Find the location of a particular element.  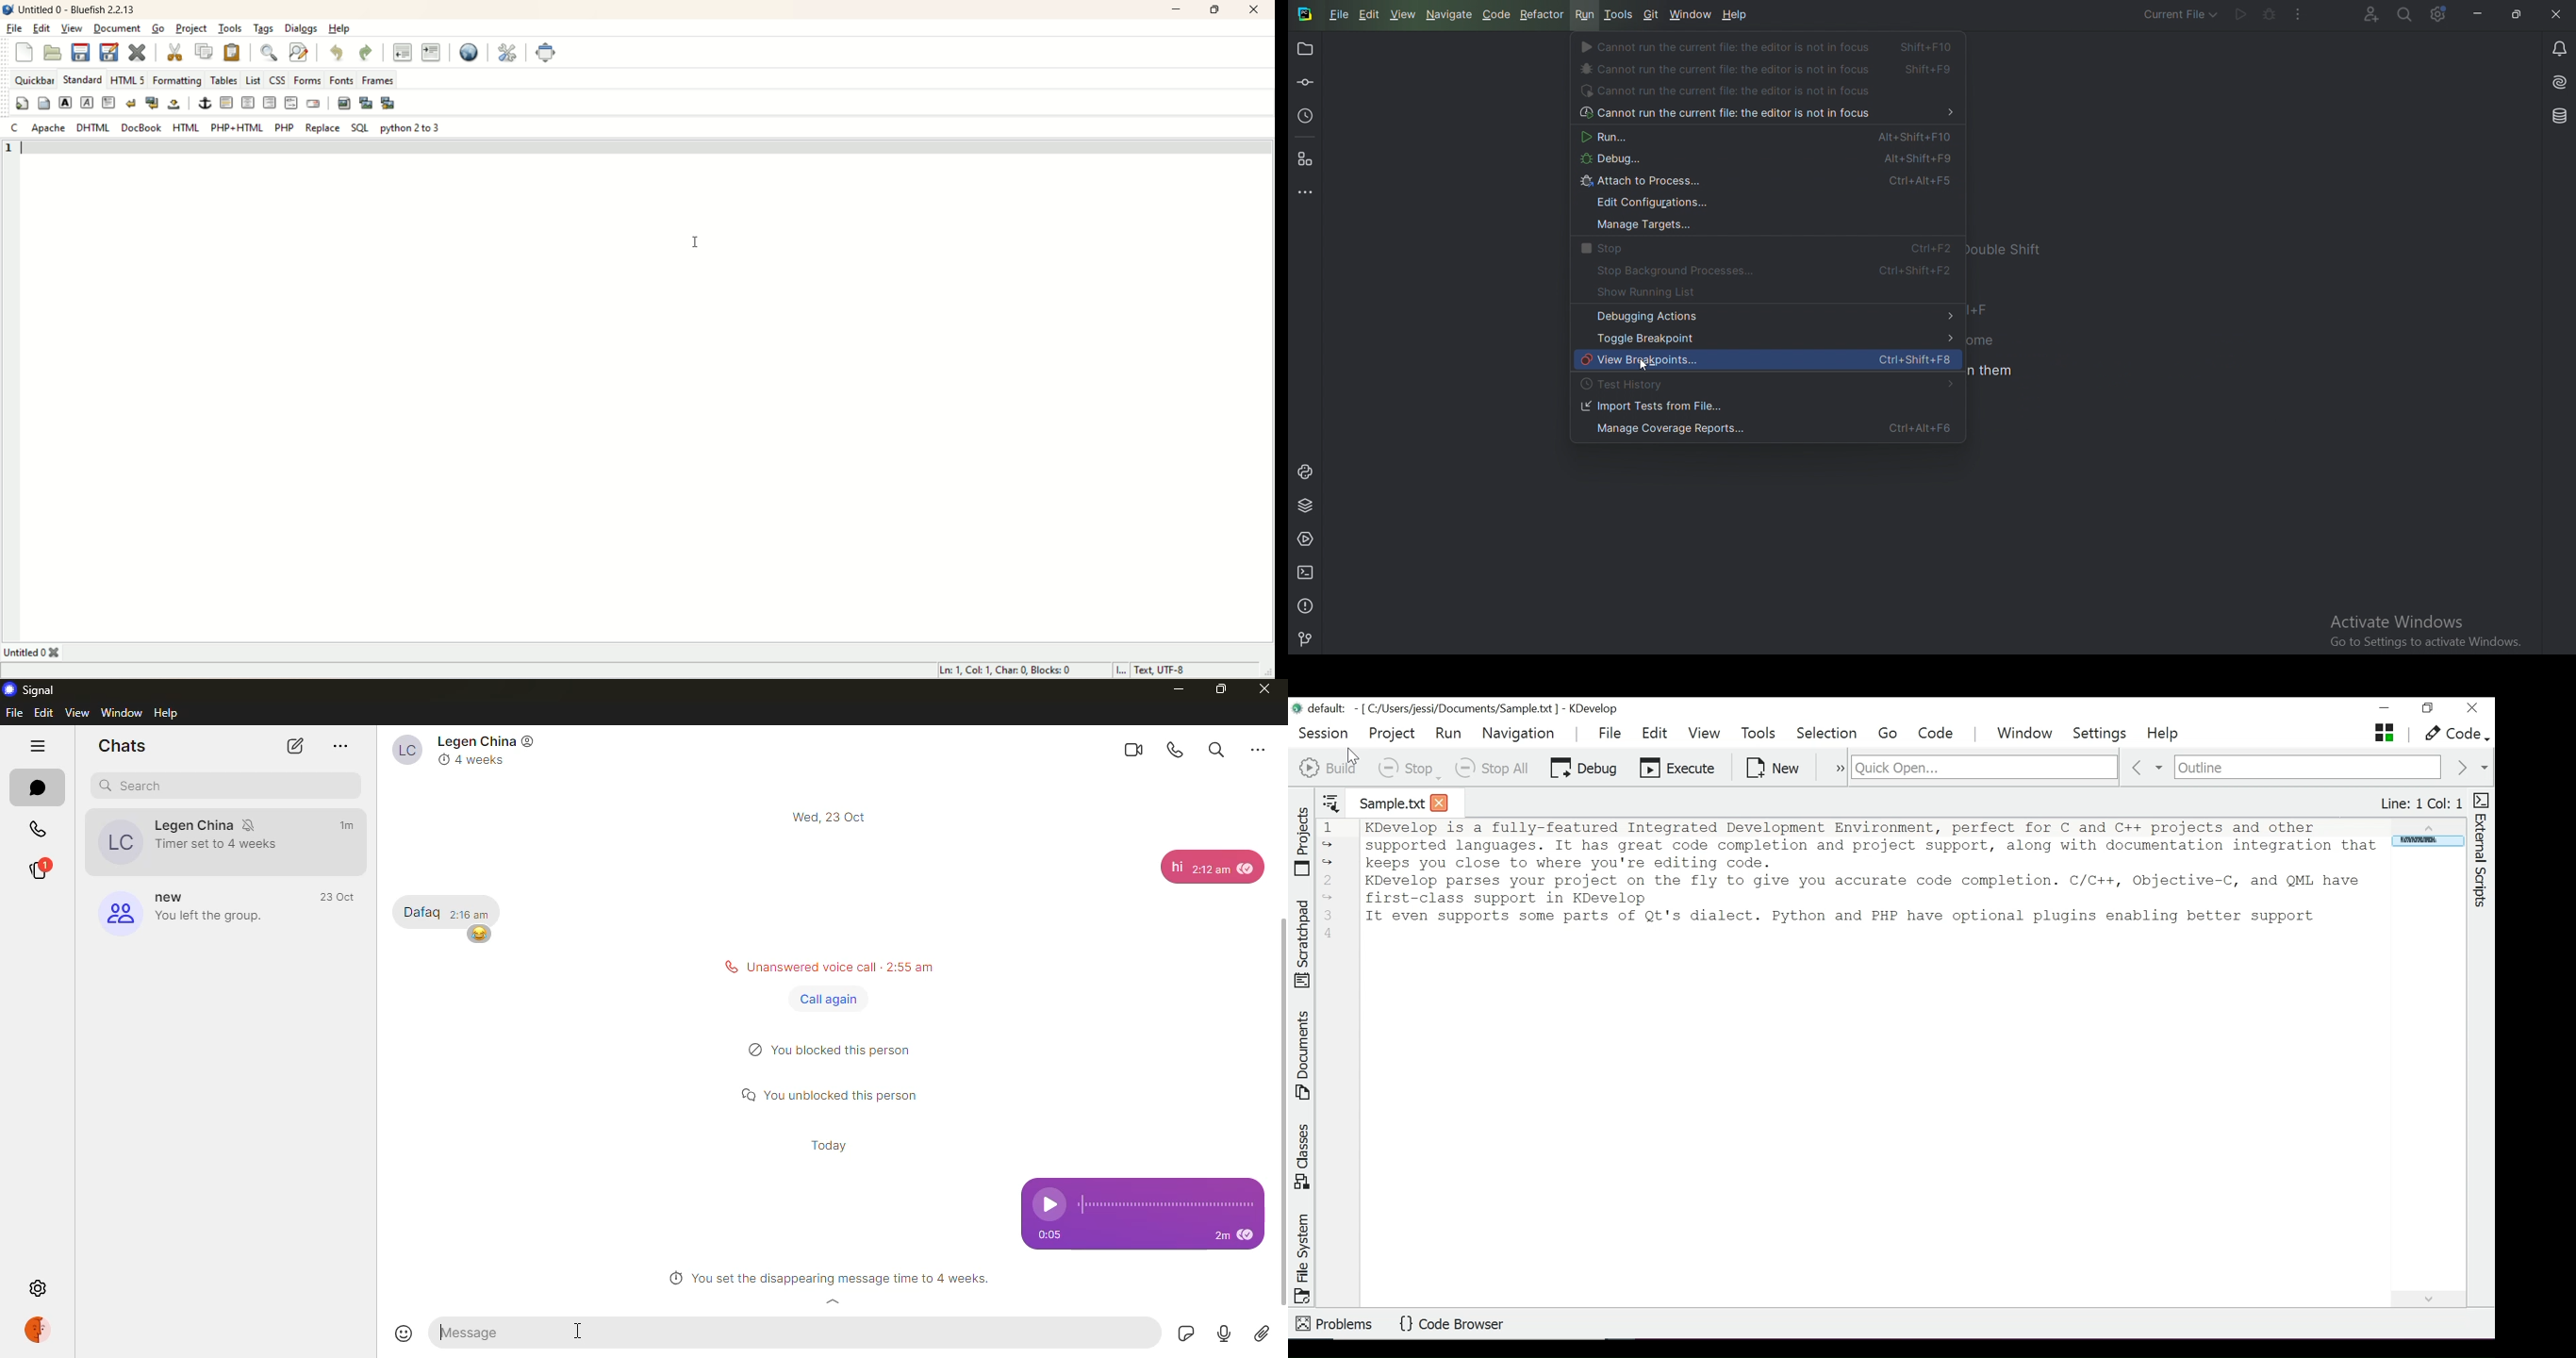

0:05 is located at coordinates (1056, 1235).